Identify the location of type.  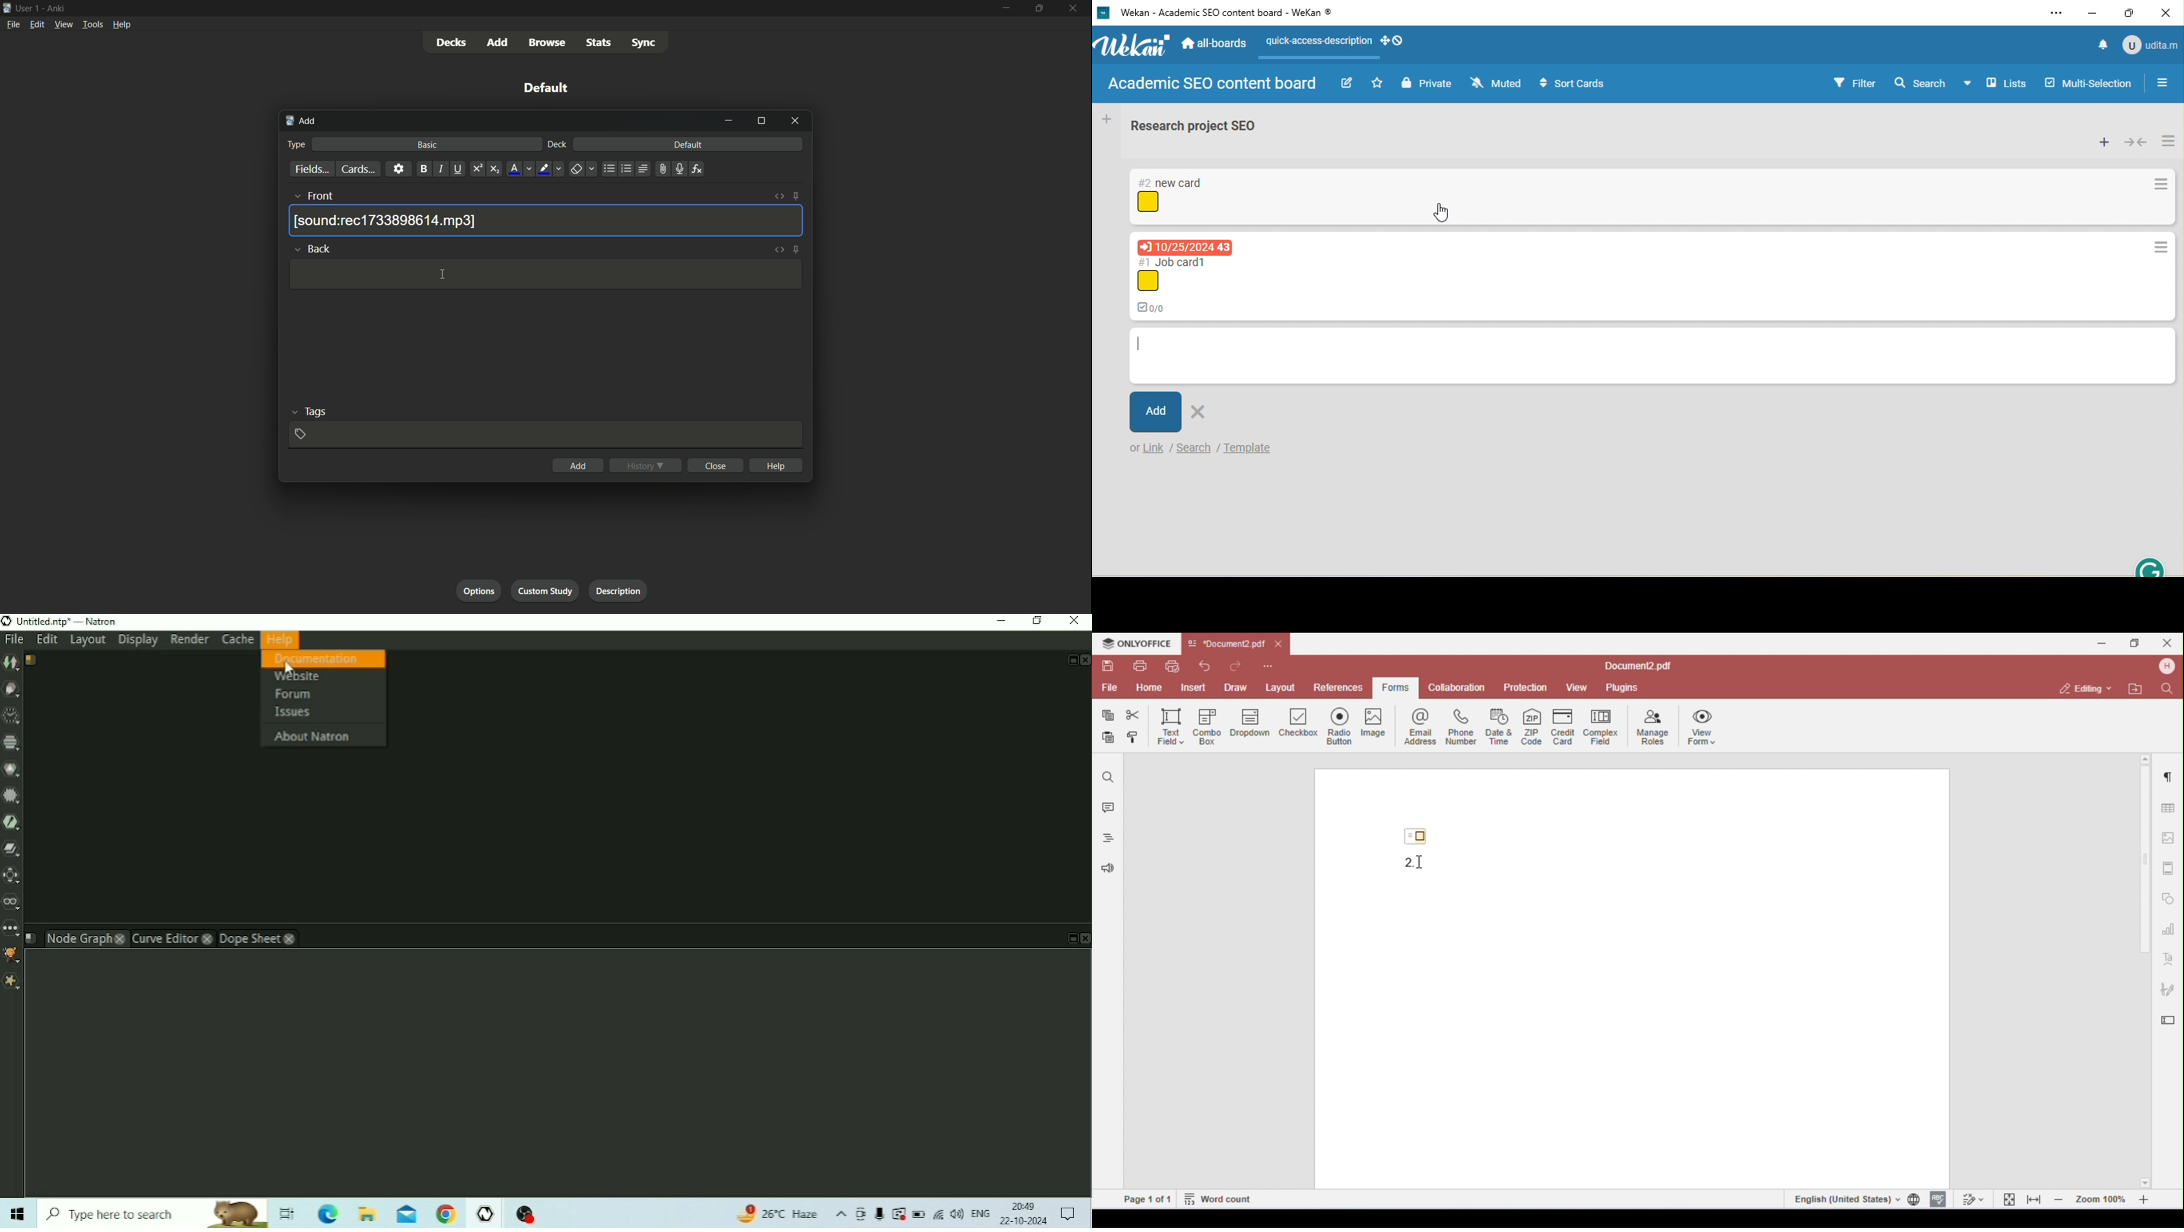
(298, 144).